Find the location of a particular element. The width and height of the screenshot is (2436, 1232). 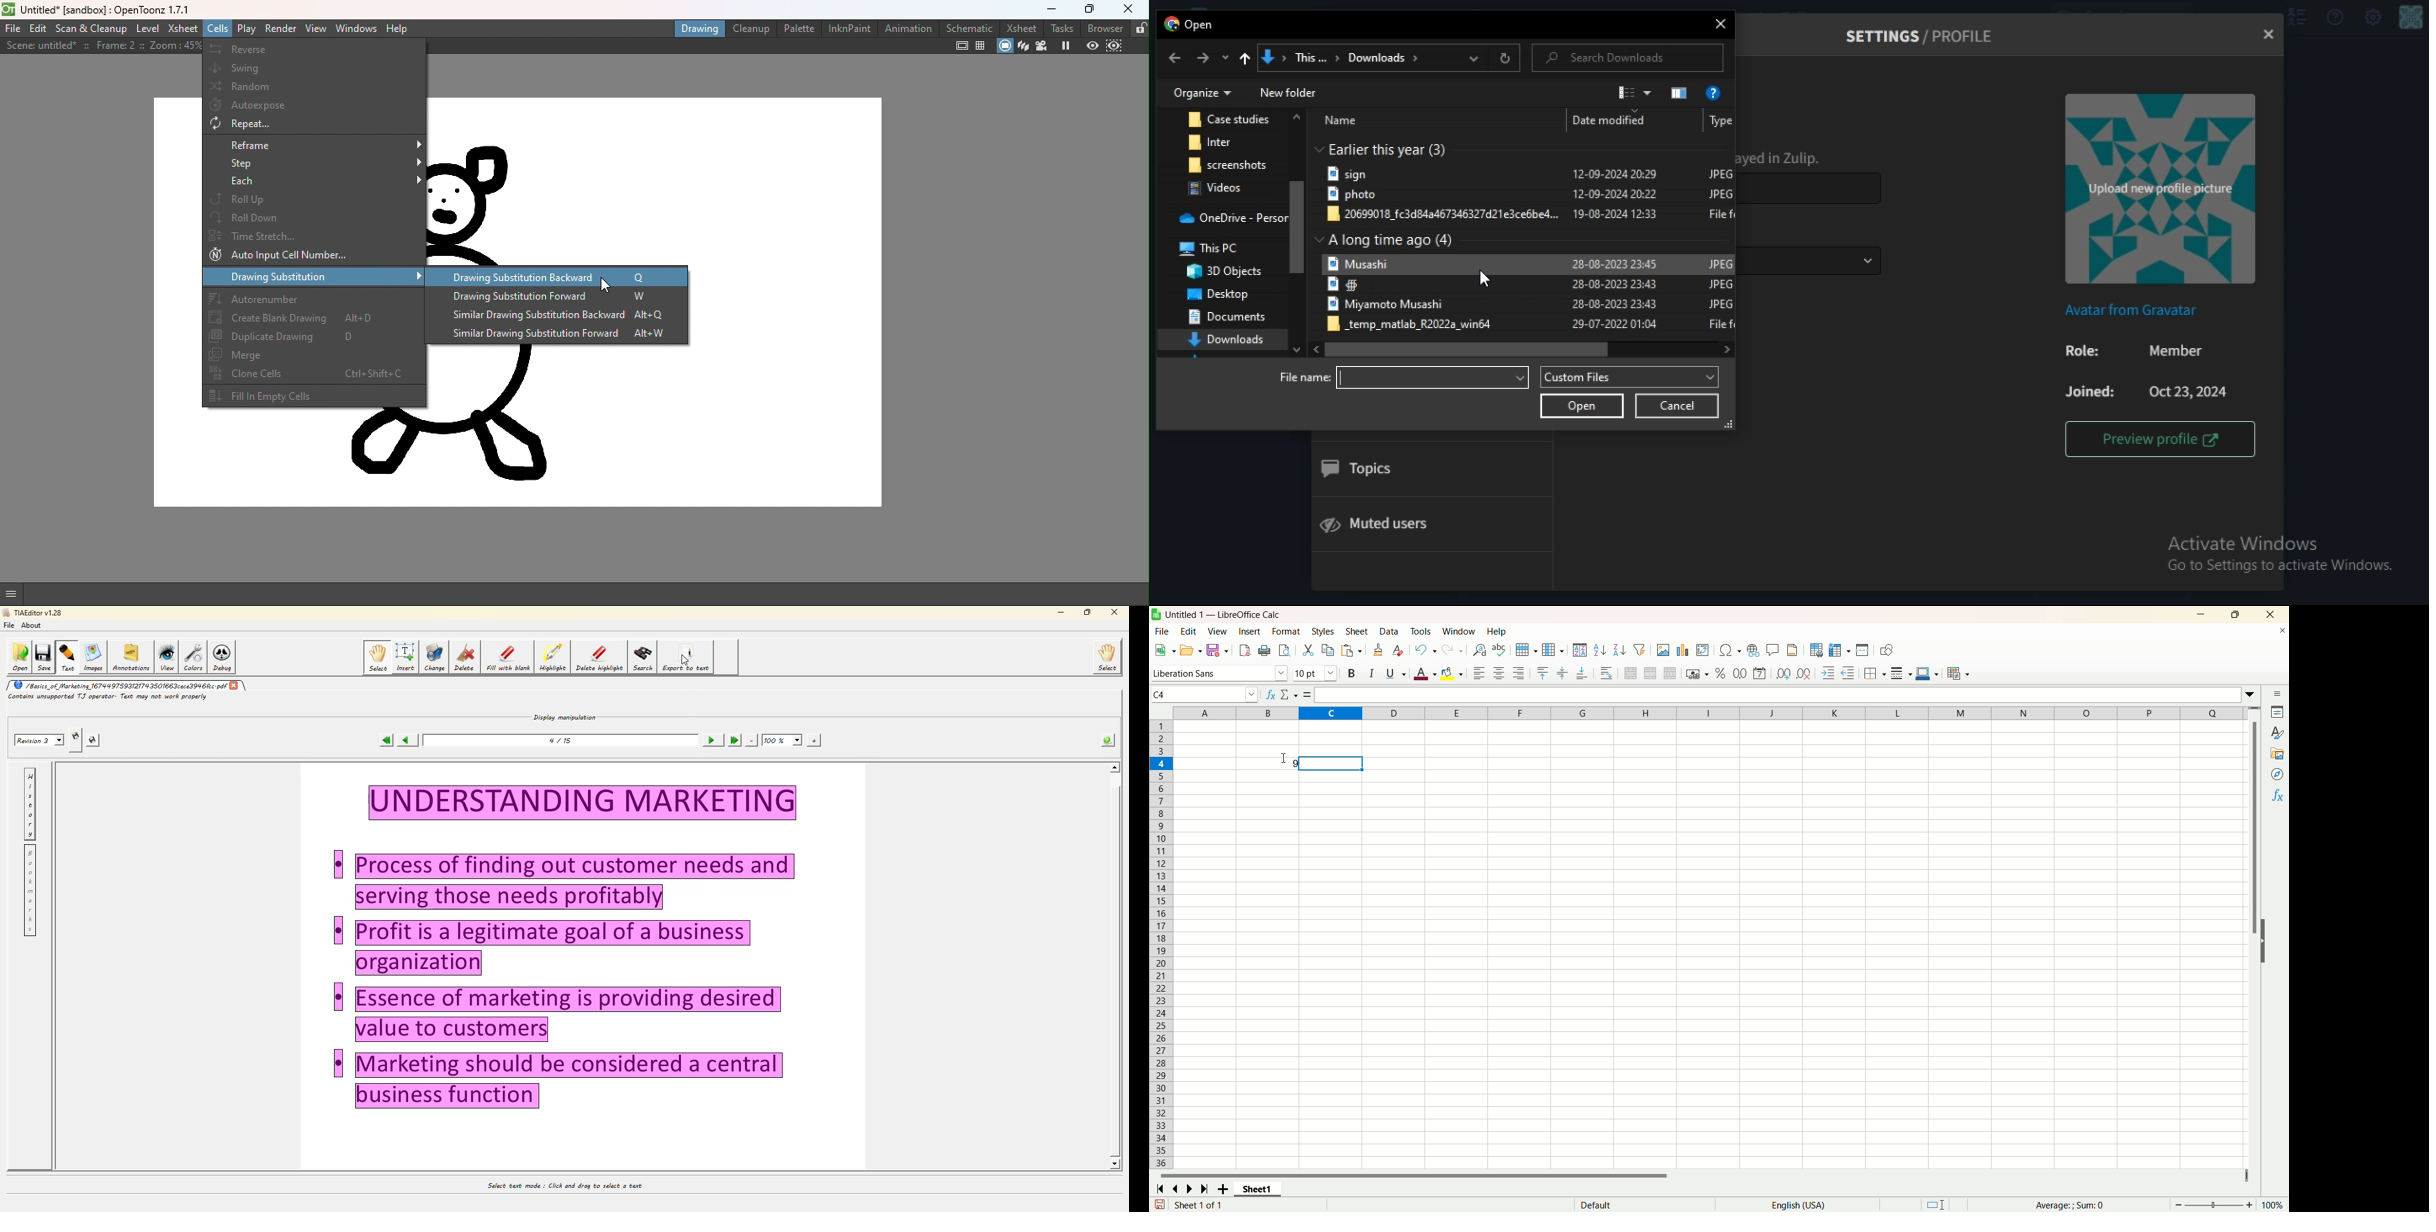

Selection mode is located at coordinates (1946, 1203).